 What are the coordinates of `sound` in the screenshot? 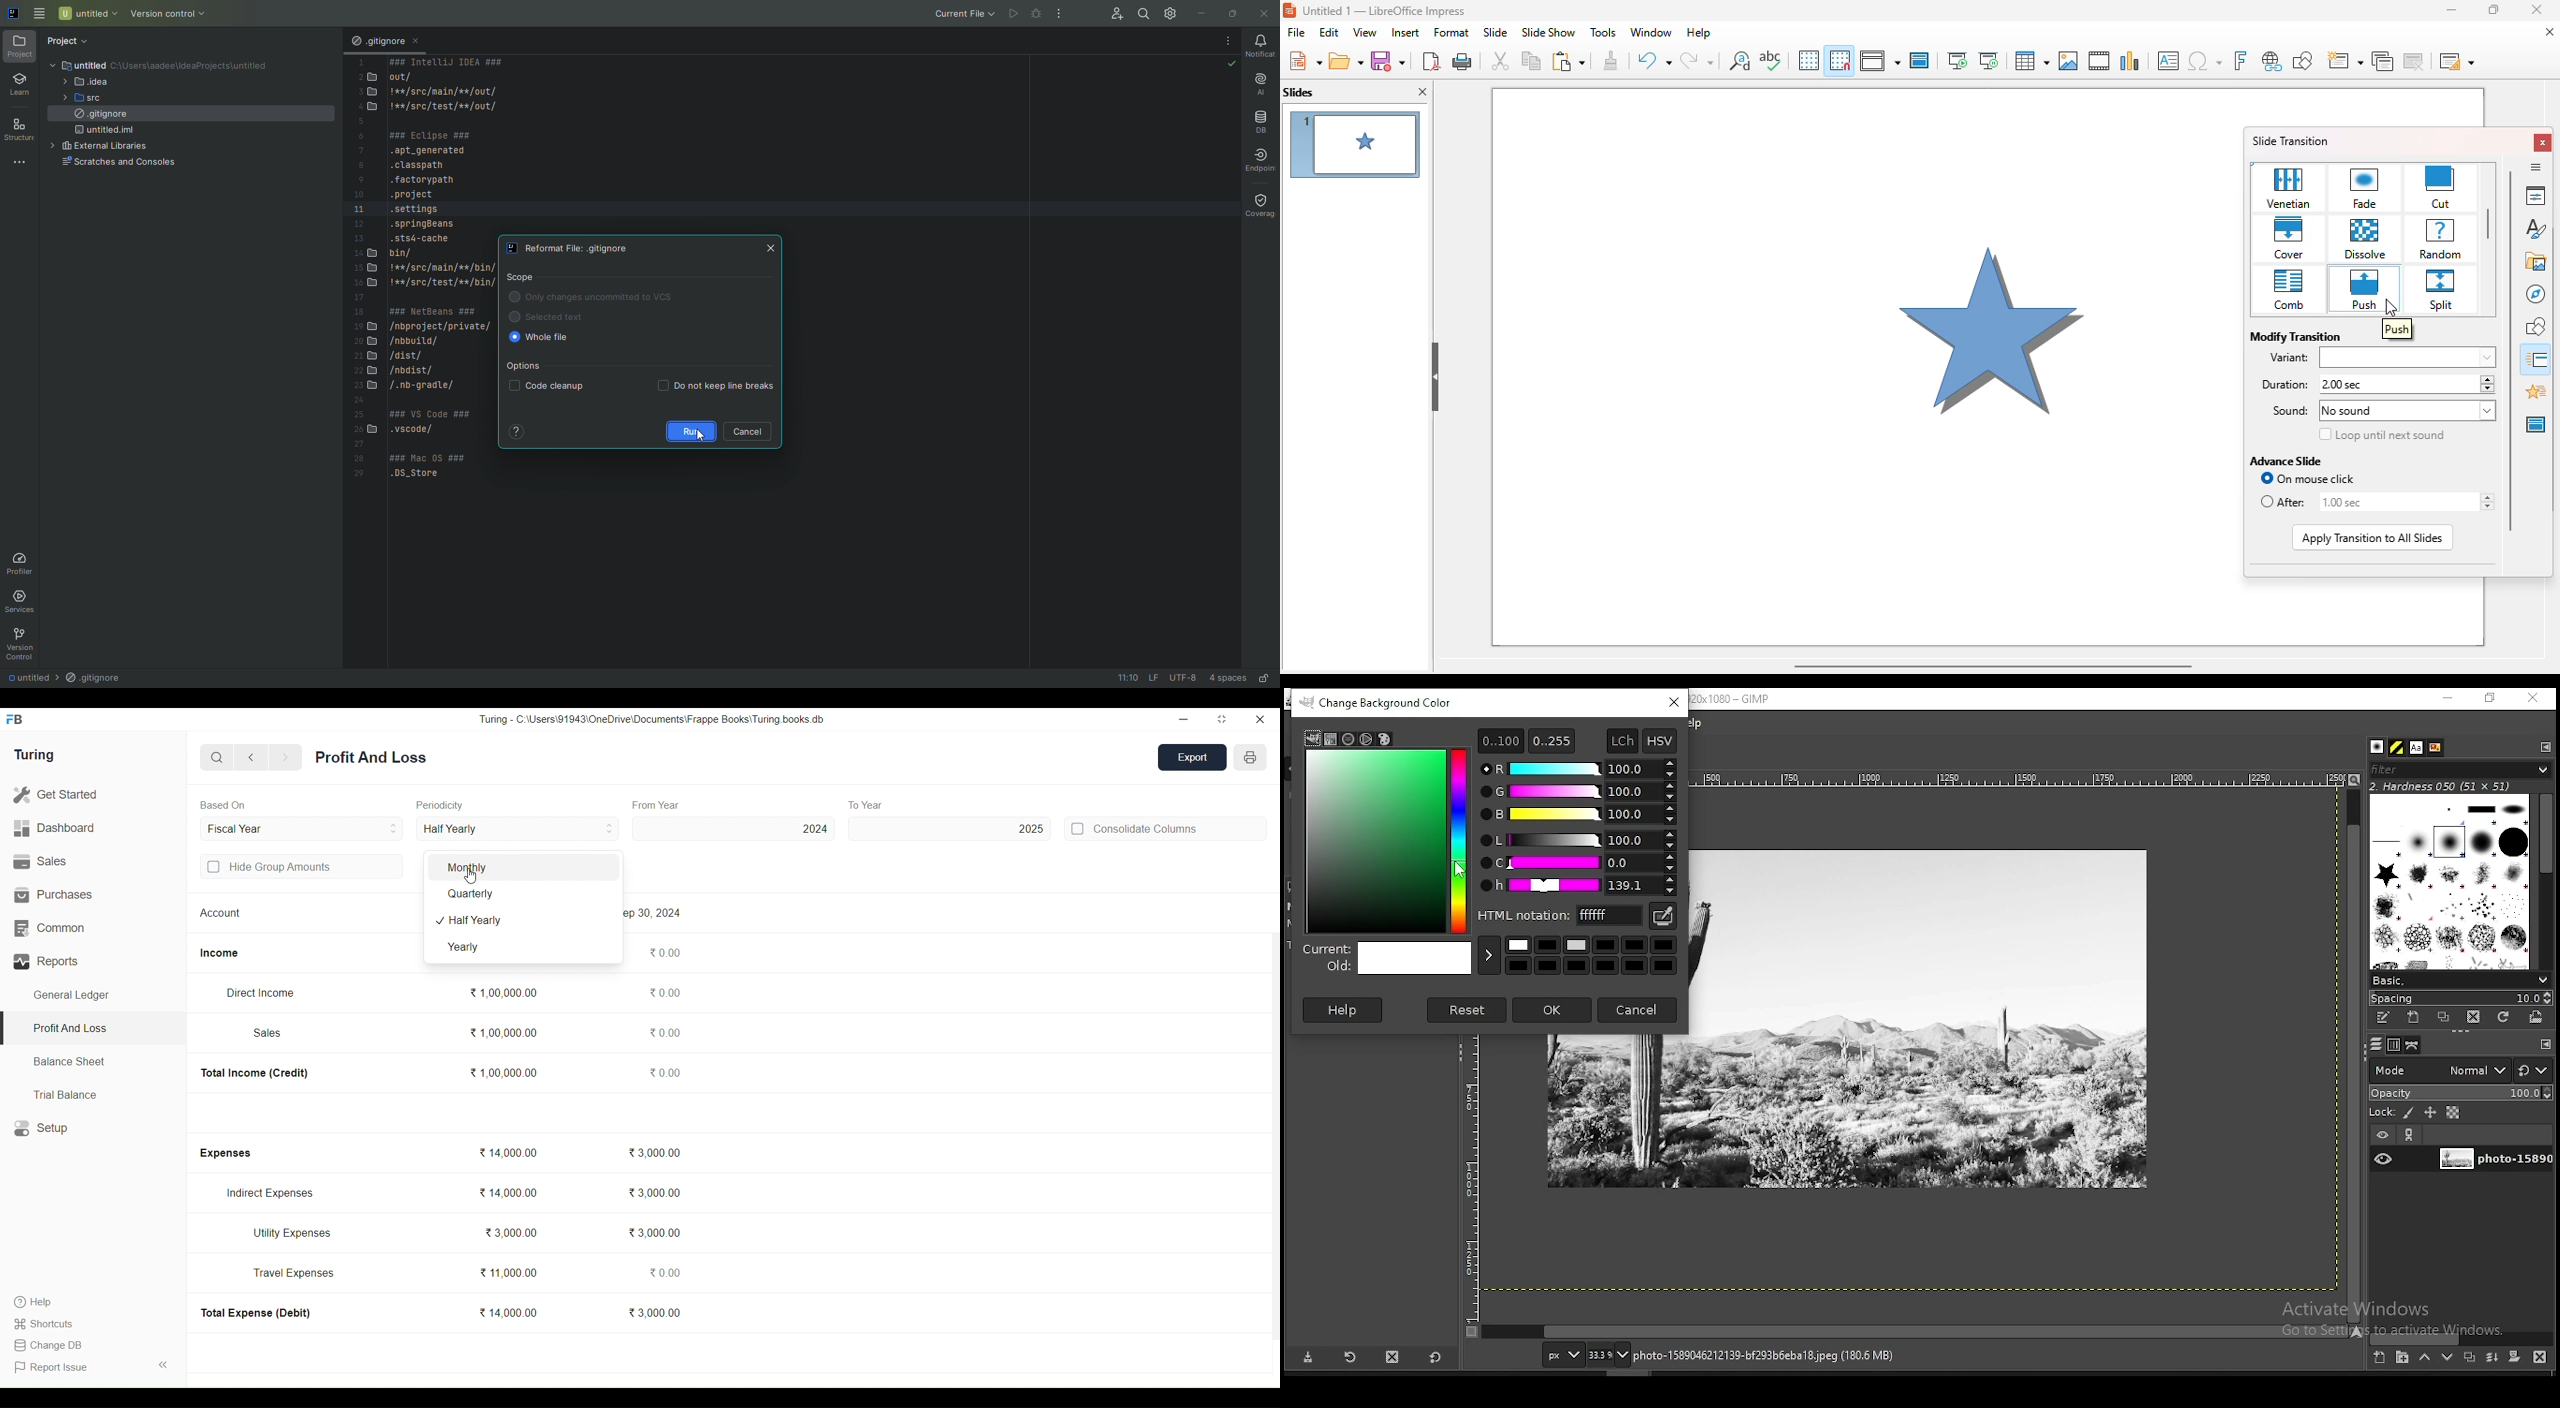 It's located at (2284, 412).